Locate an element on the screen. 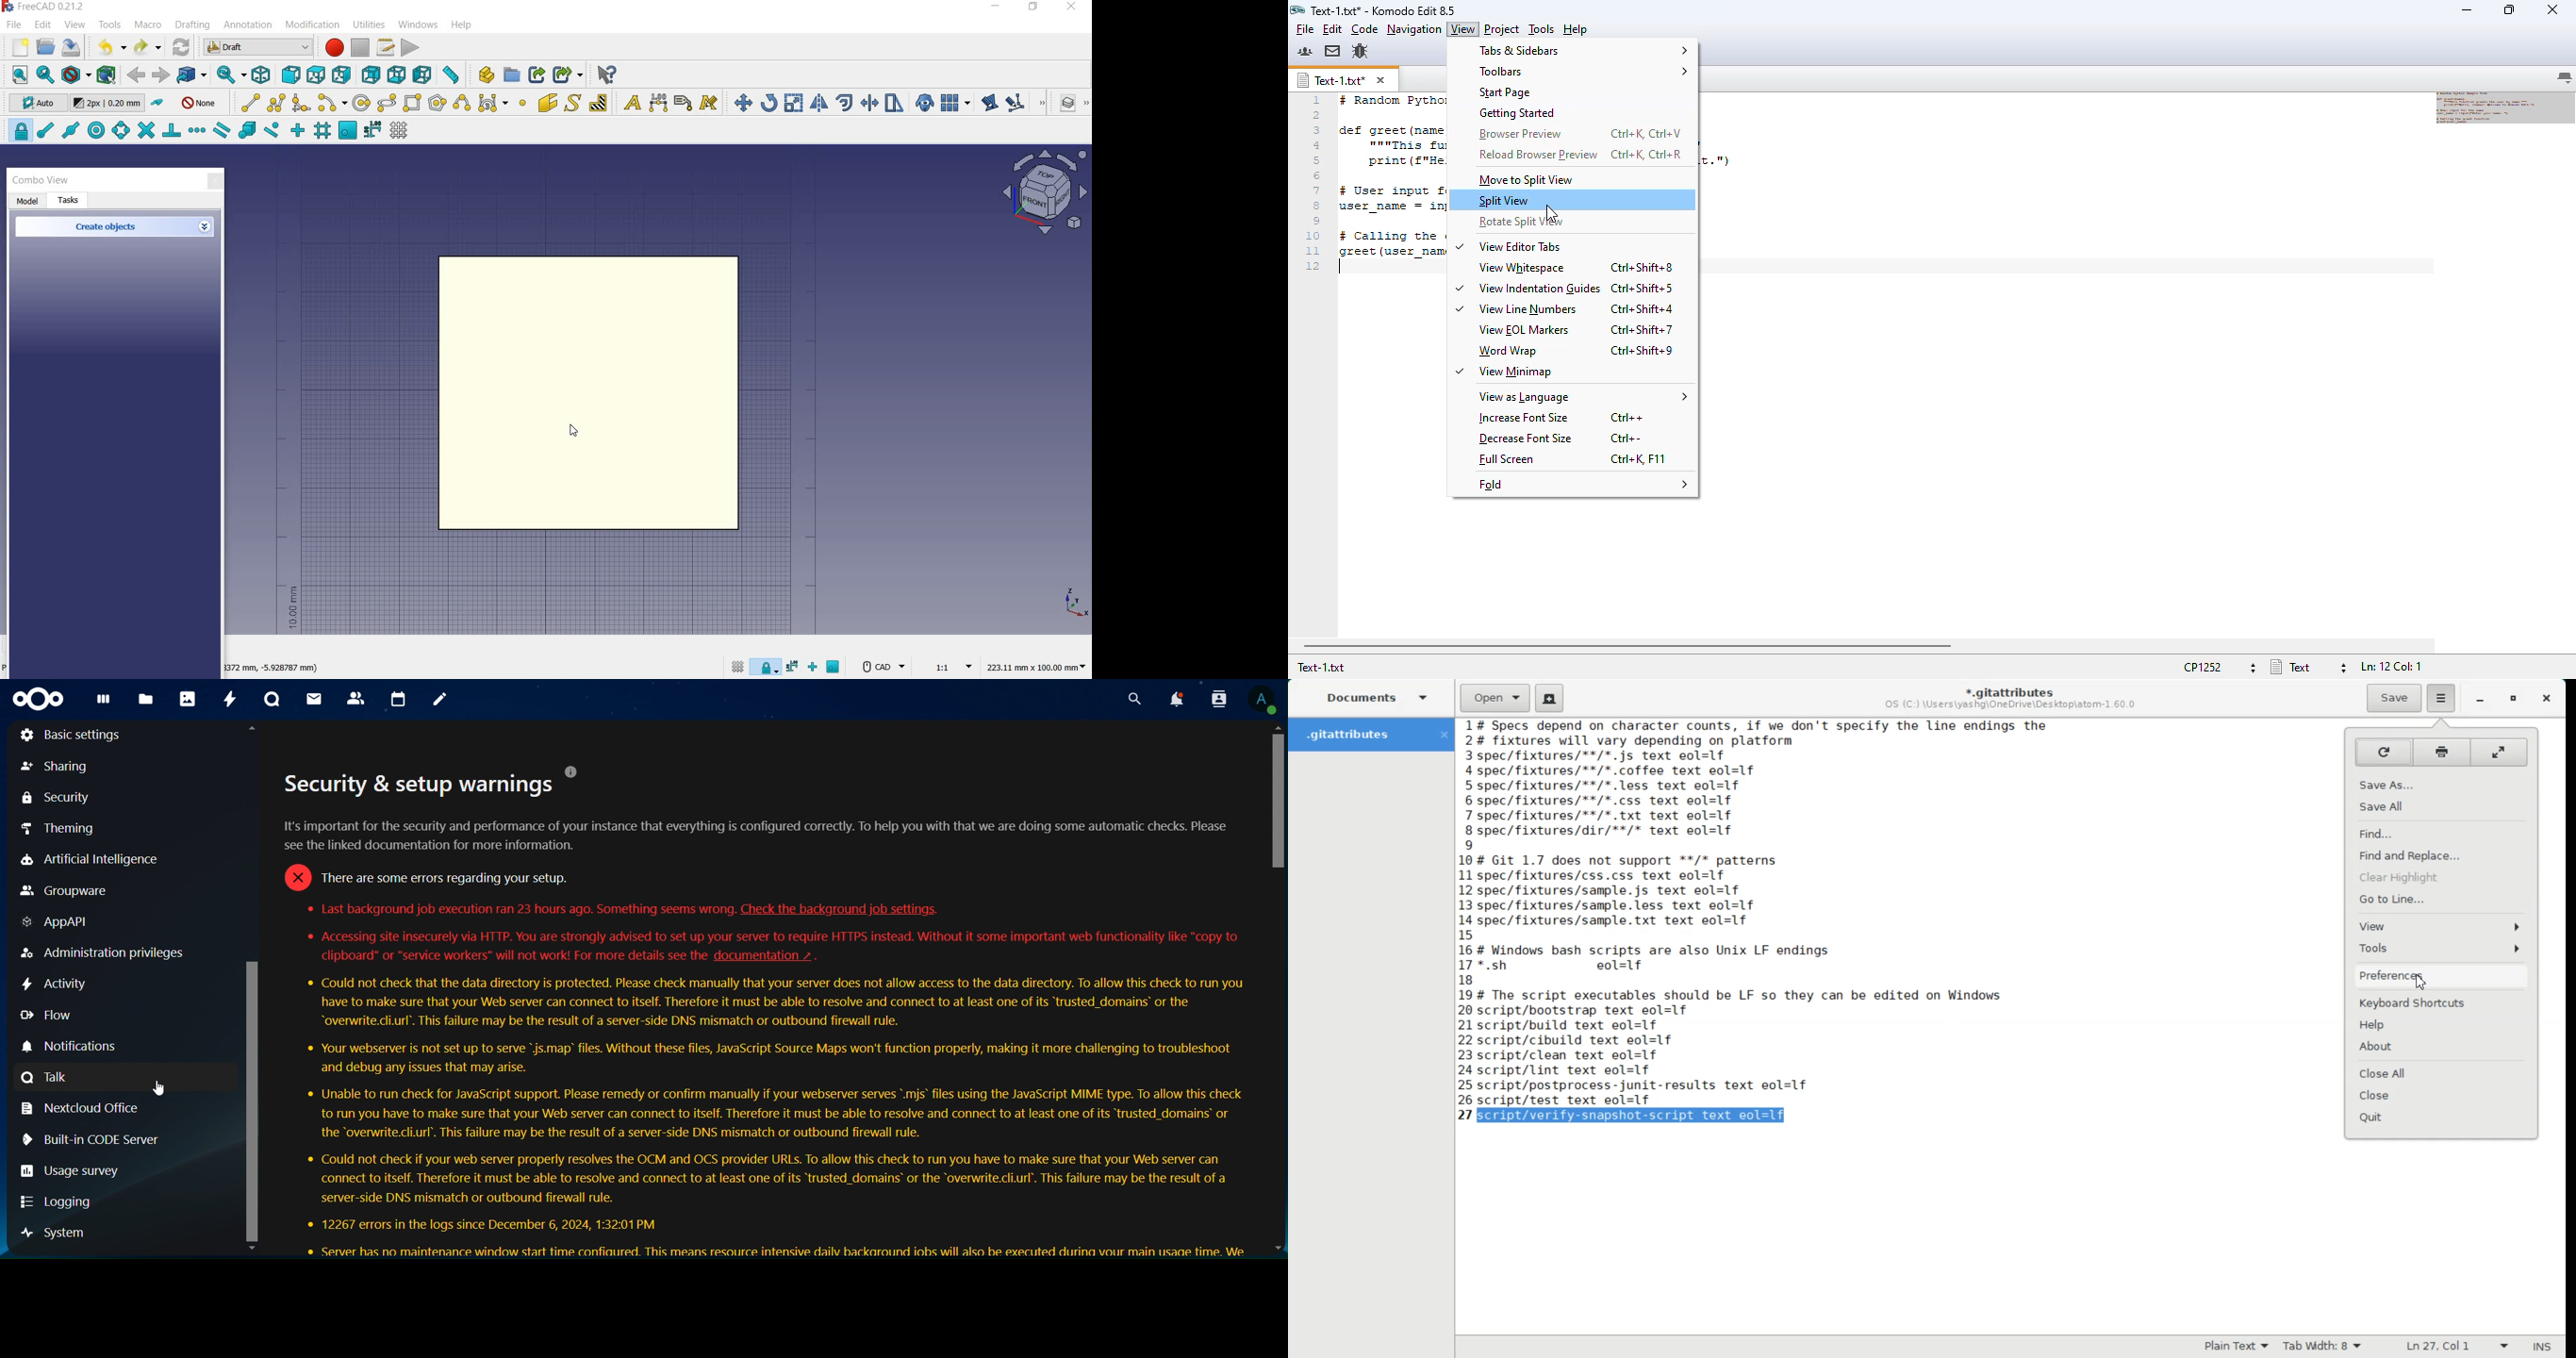 Image resolution: width=2576 pixels, height=1372 pixels. snap working plane is located at coordinates (347, 131).